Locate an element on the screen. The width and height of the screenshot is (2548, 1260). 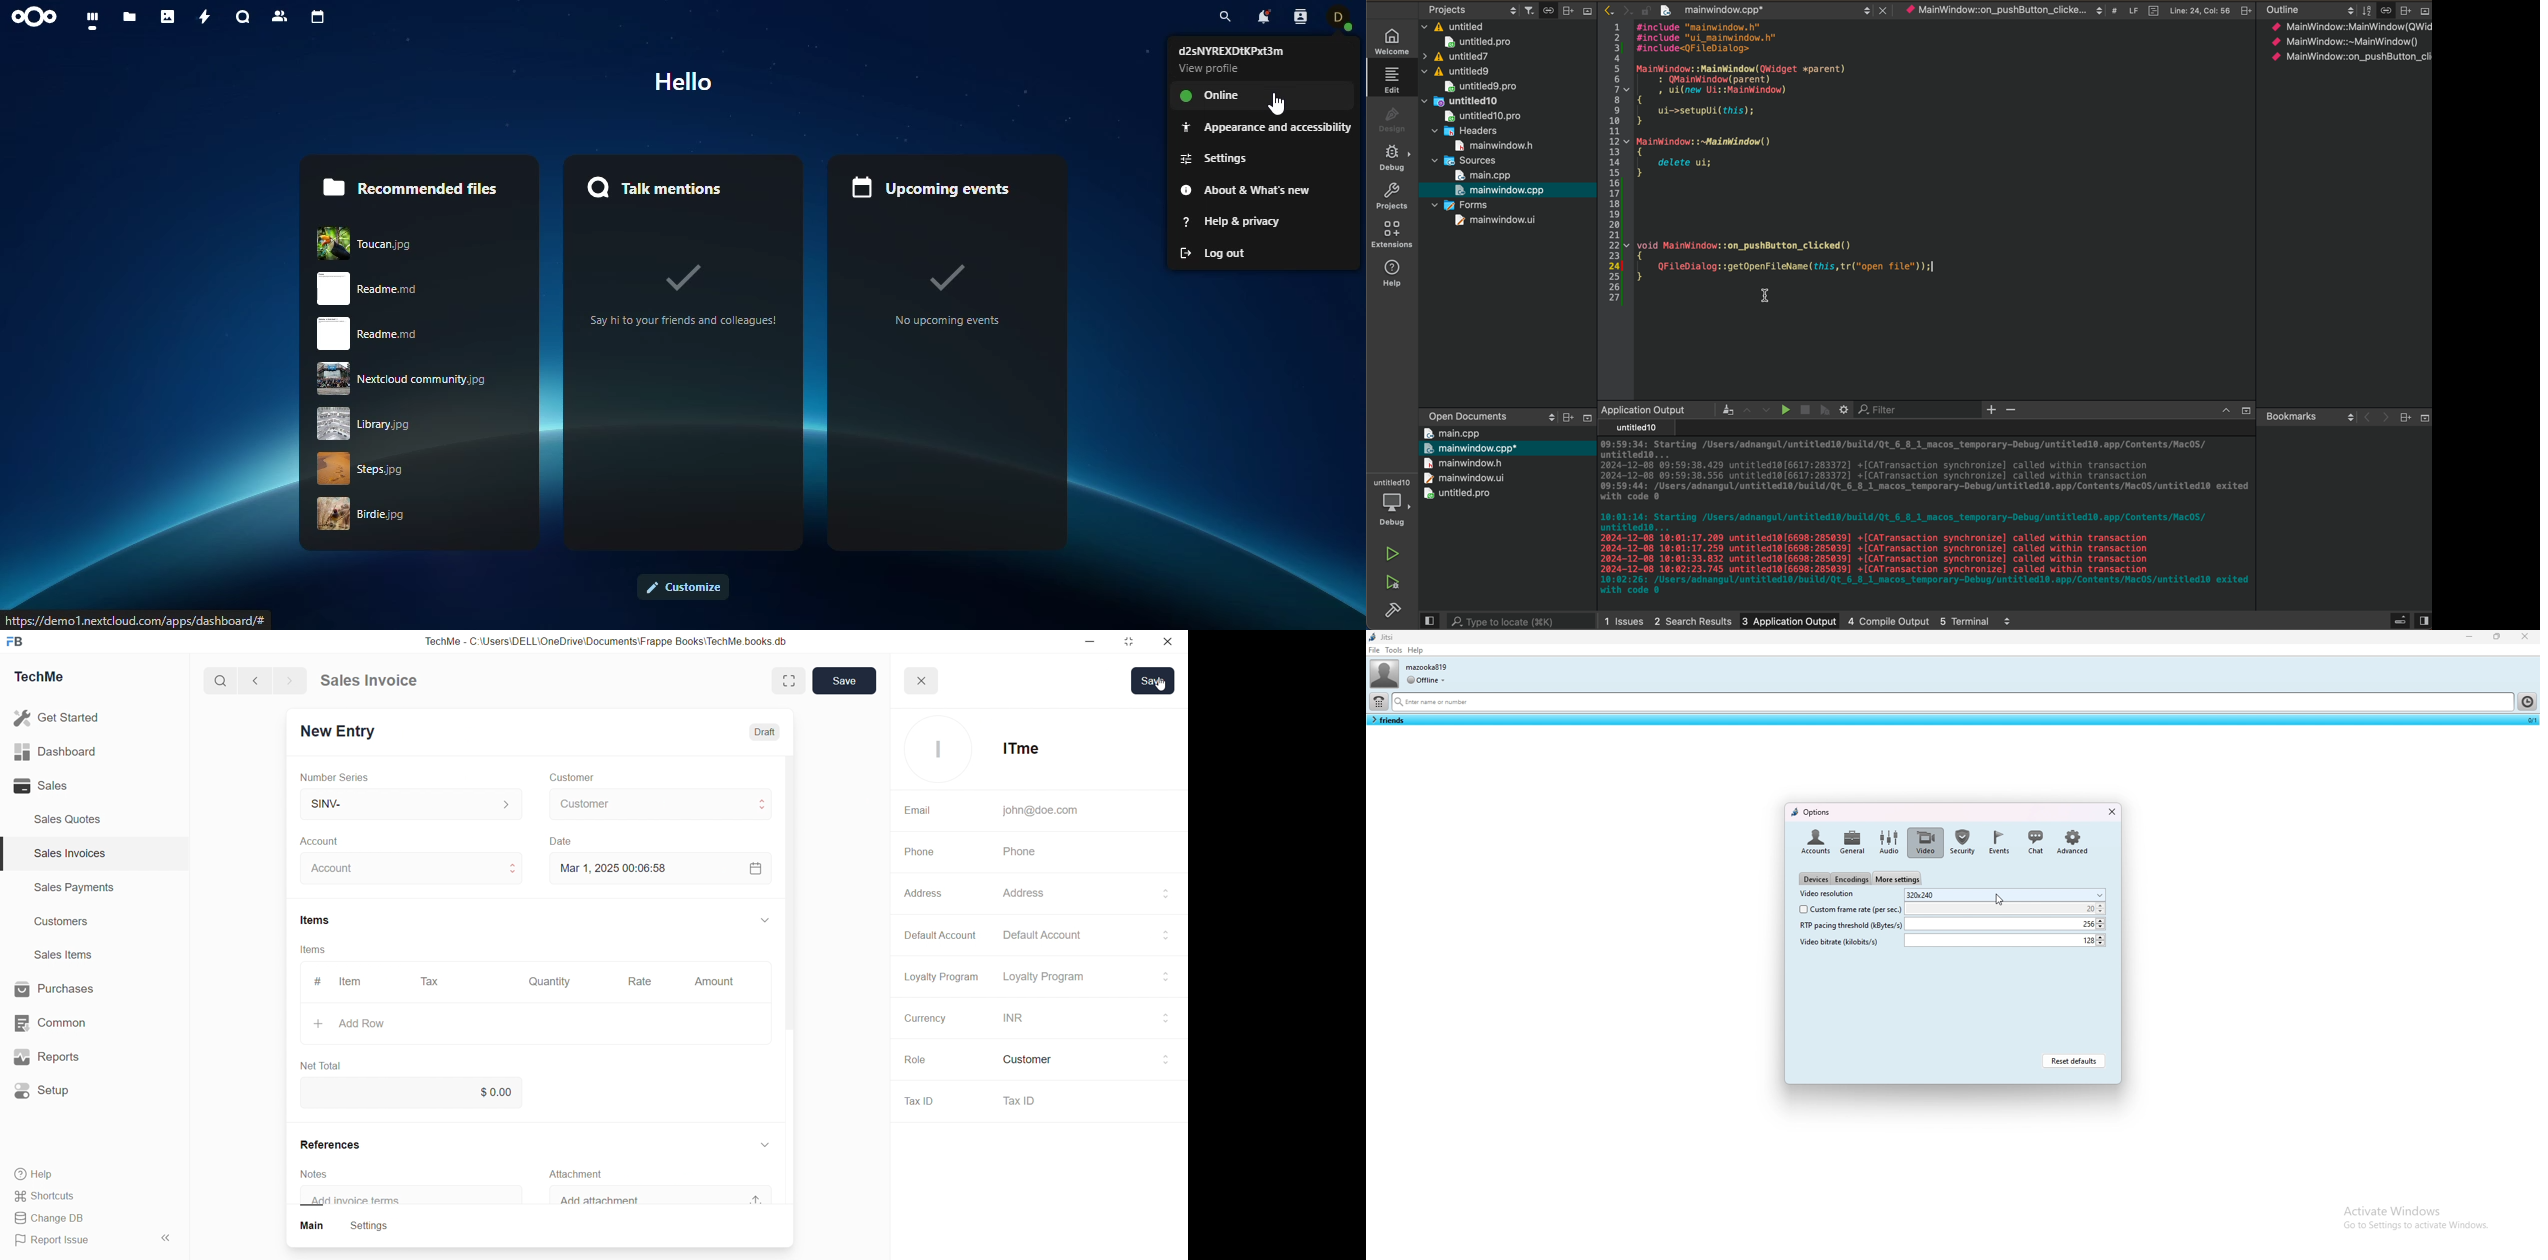
__Add invoice terms is located at coordinates (366, 1199).